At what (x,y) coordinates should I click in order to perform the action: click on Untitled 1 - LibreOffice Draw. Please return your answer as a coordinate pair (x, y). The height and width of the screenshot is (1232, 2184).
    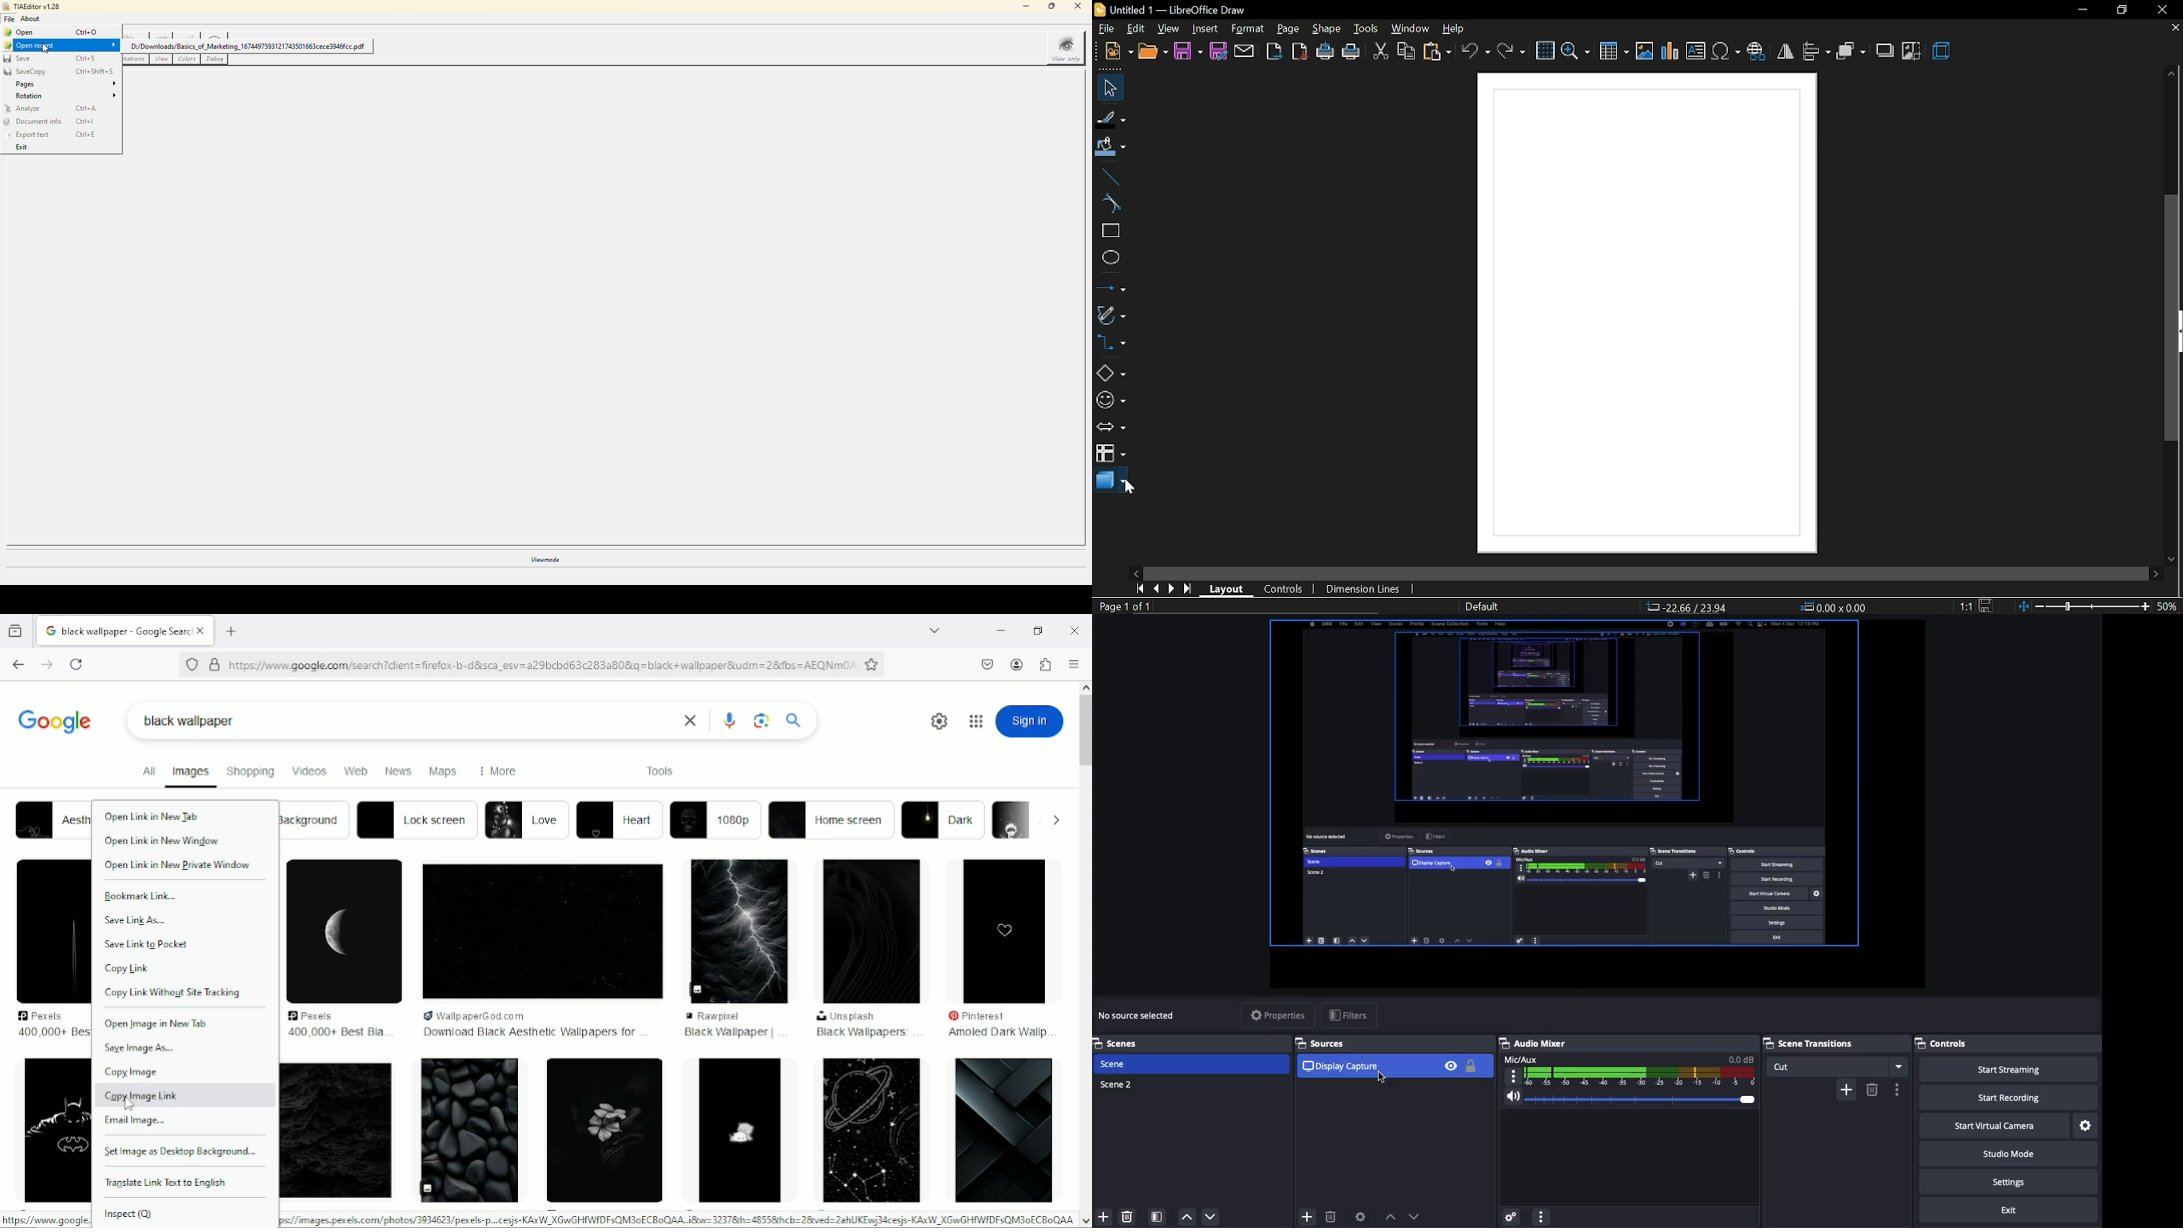
    Looking at the image, I should click on (1170, 8).